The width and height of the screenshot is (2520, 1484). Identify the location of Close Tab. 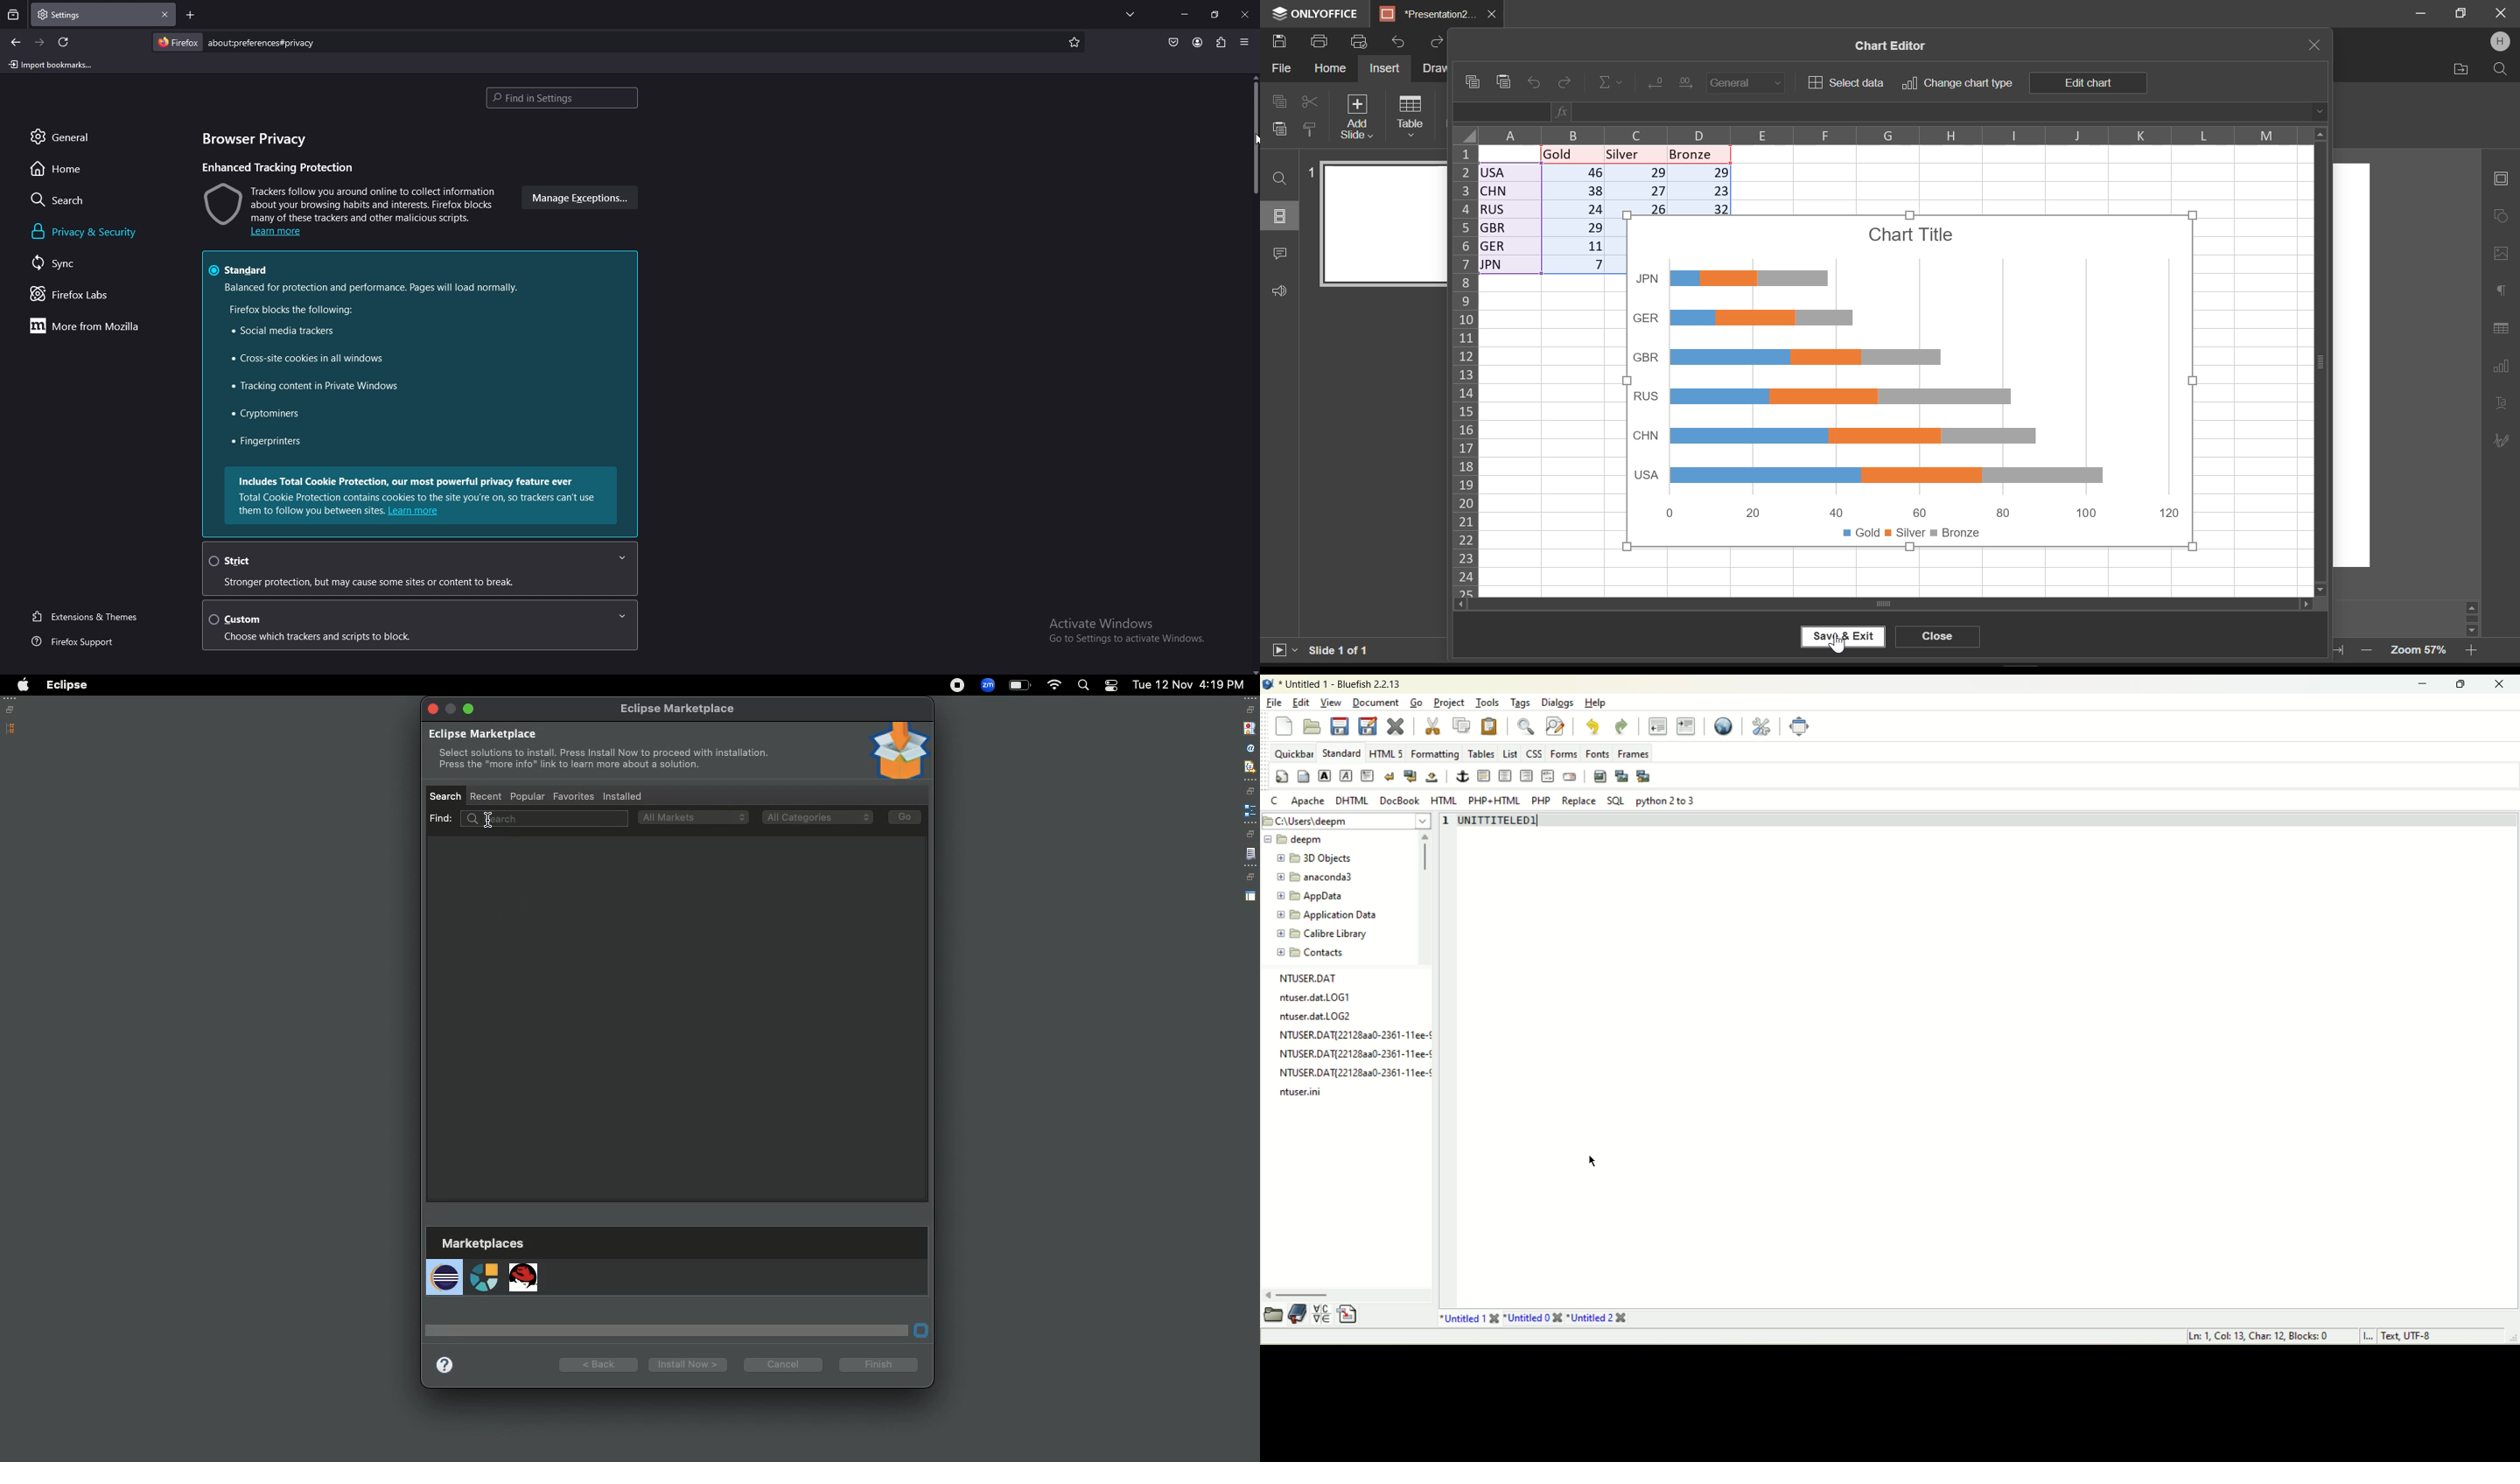
(1493, 14).